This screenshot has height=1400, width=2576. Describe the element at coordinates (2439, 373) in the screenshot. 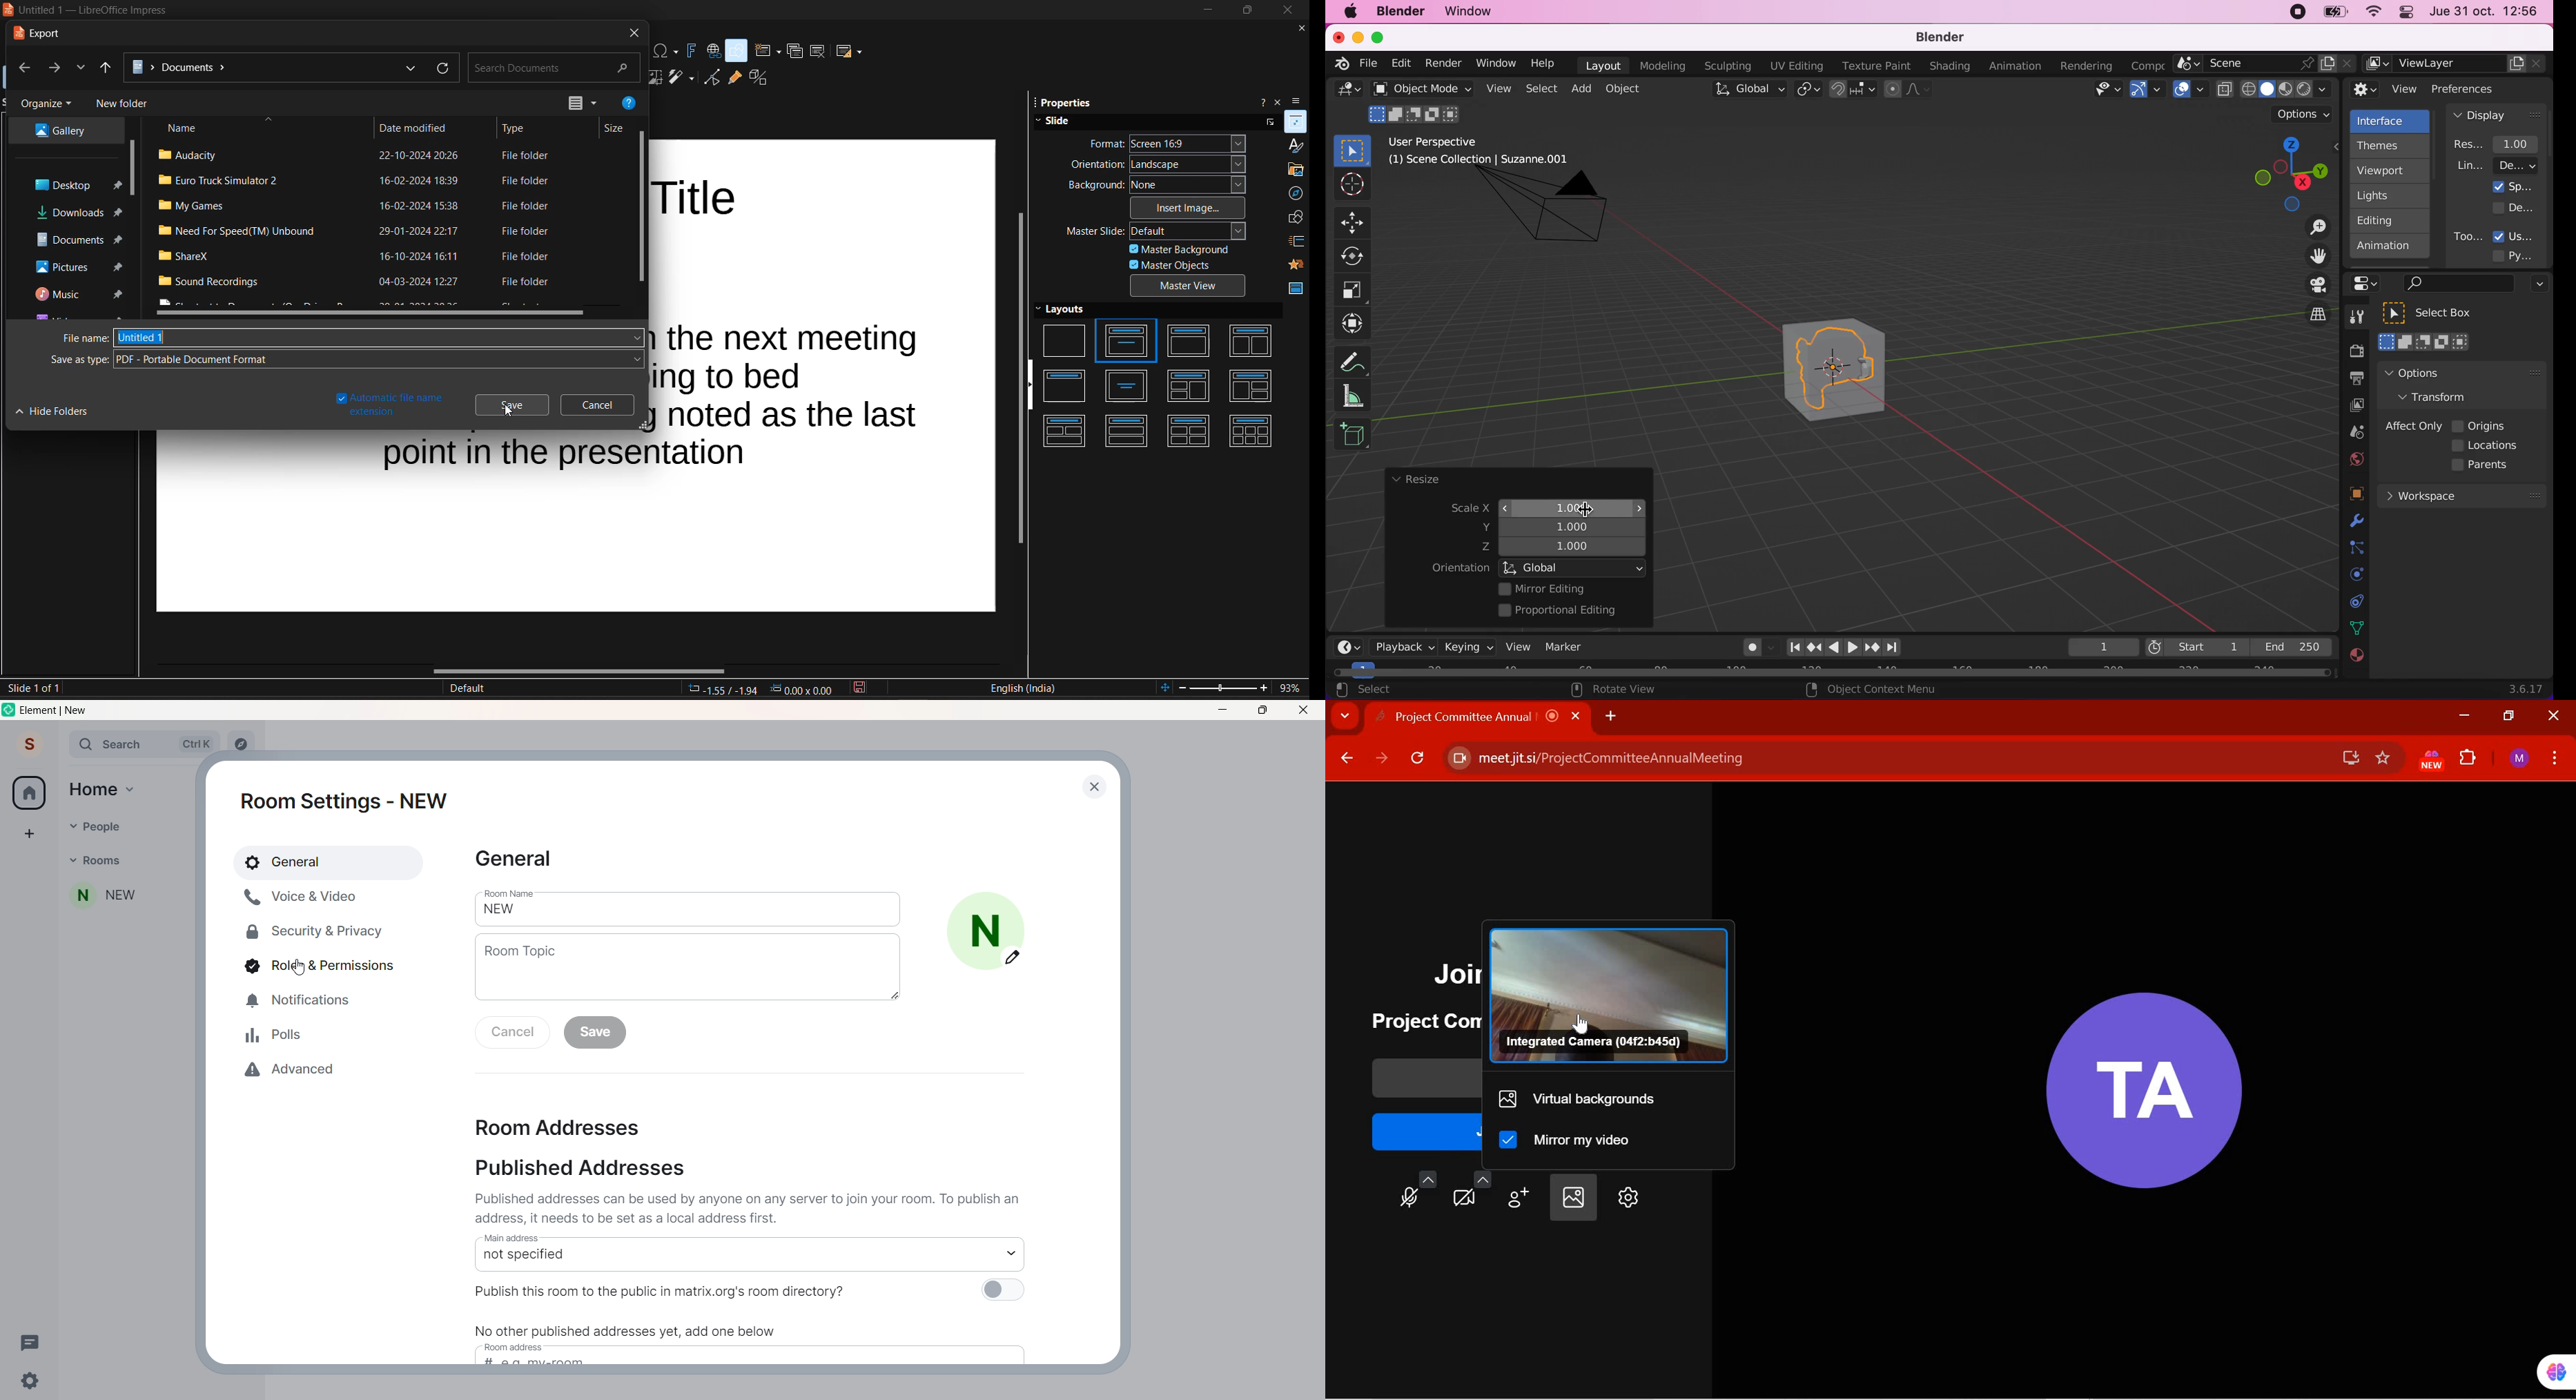

I see `options` at that location.